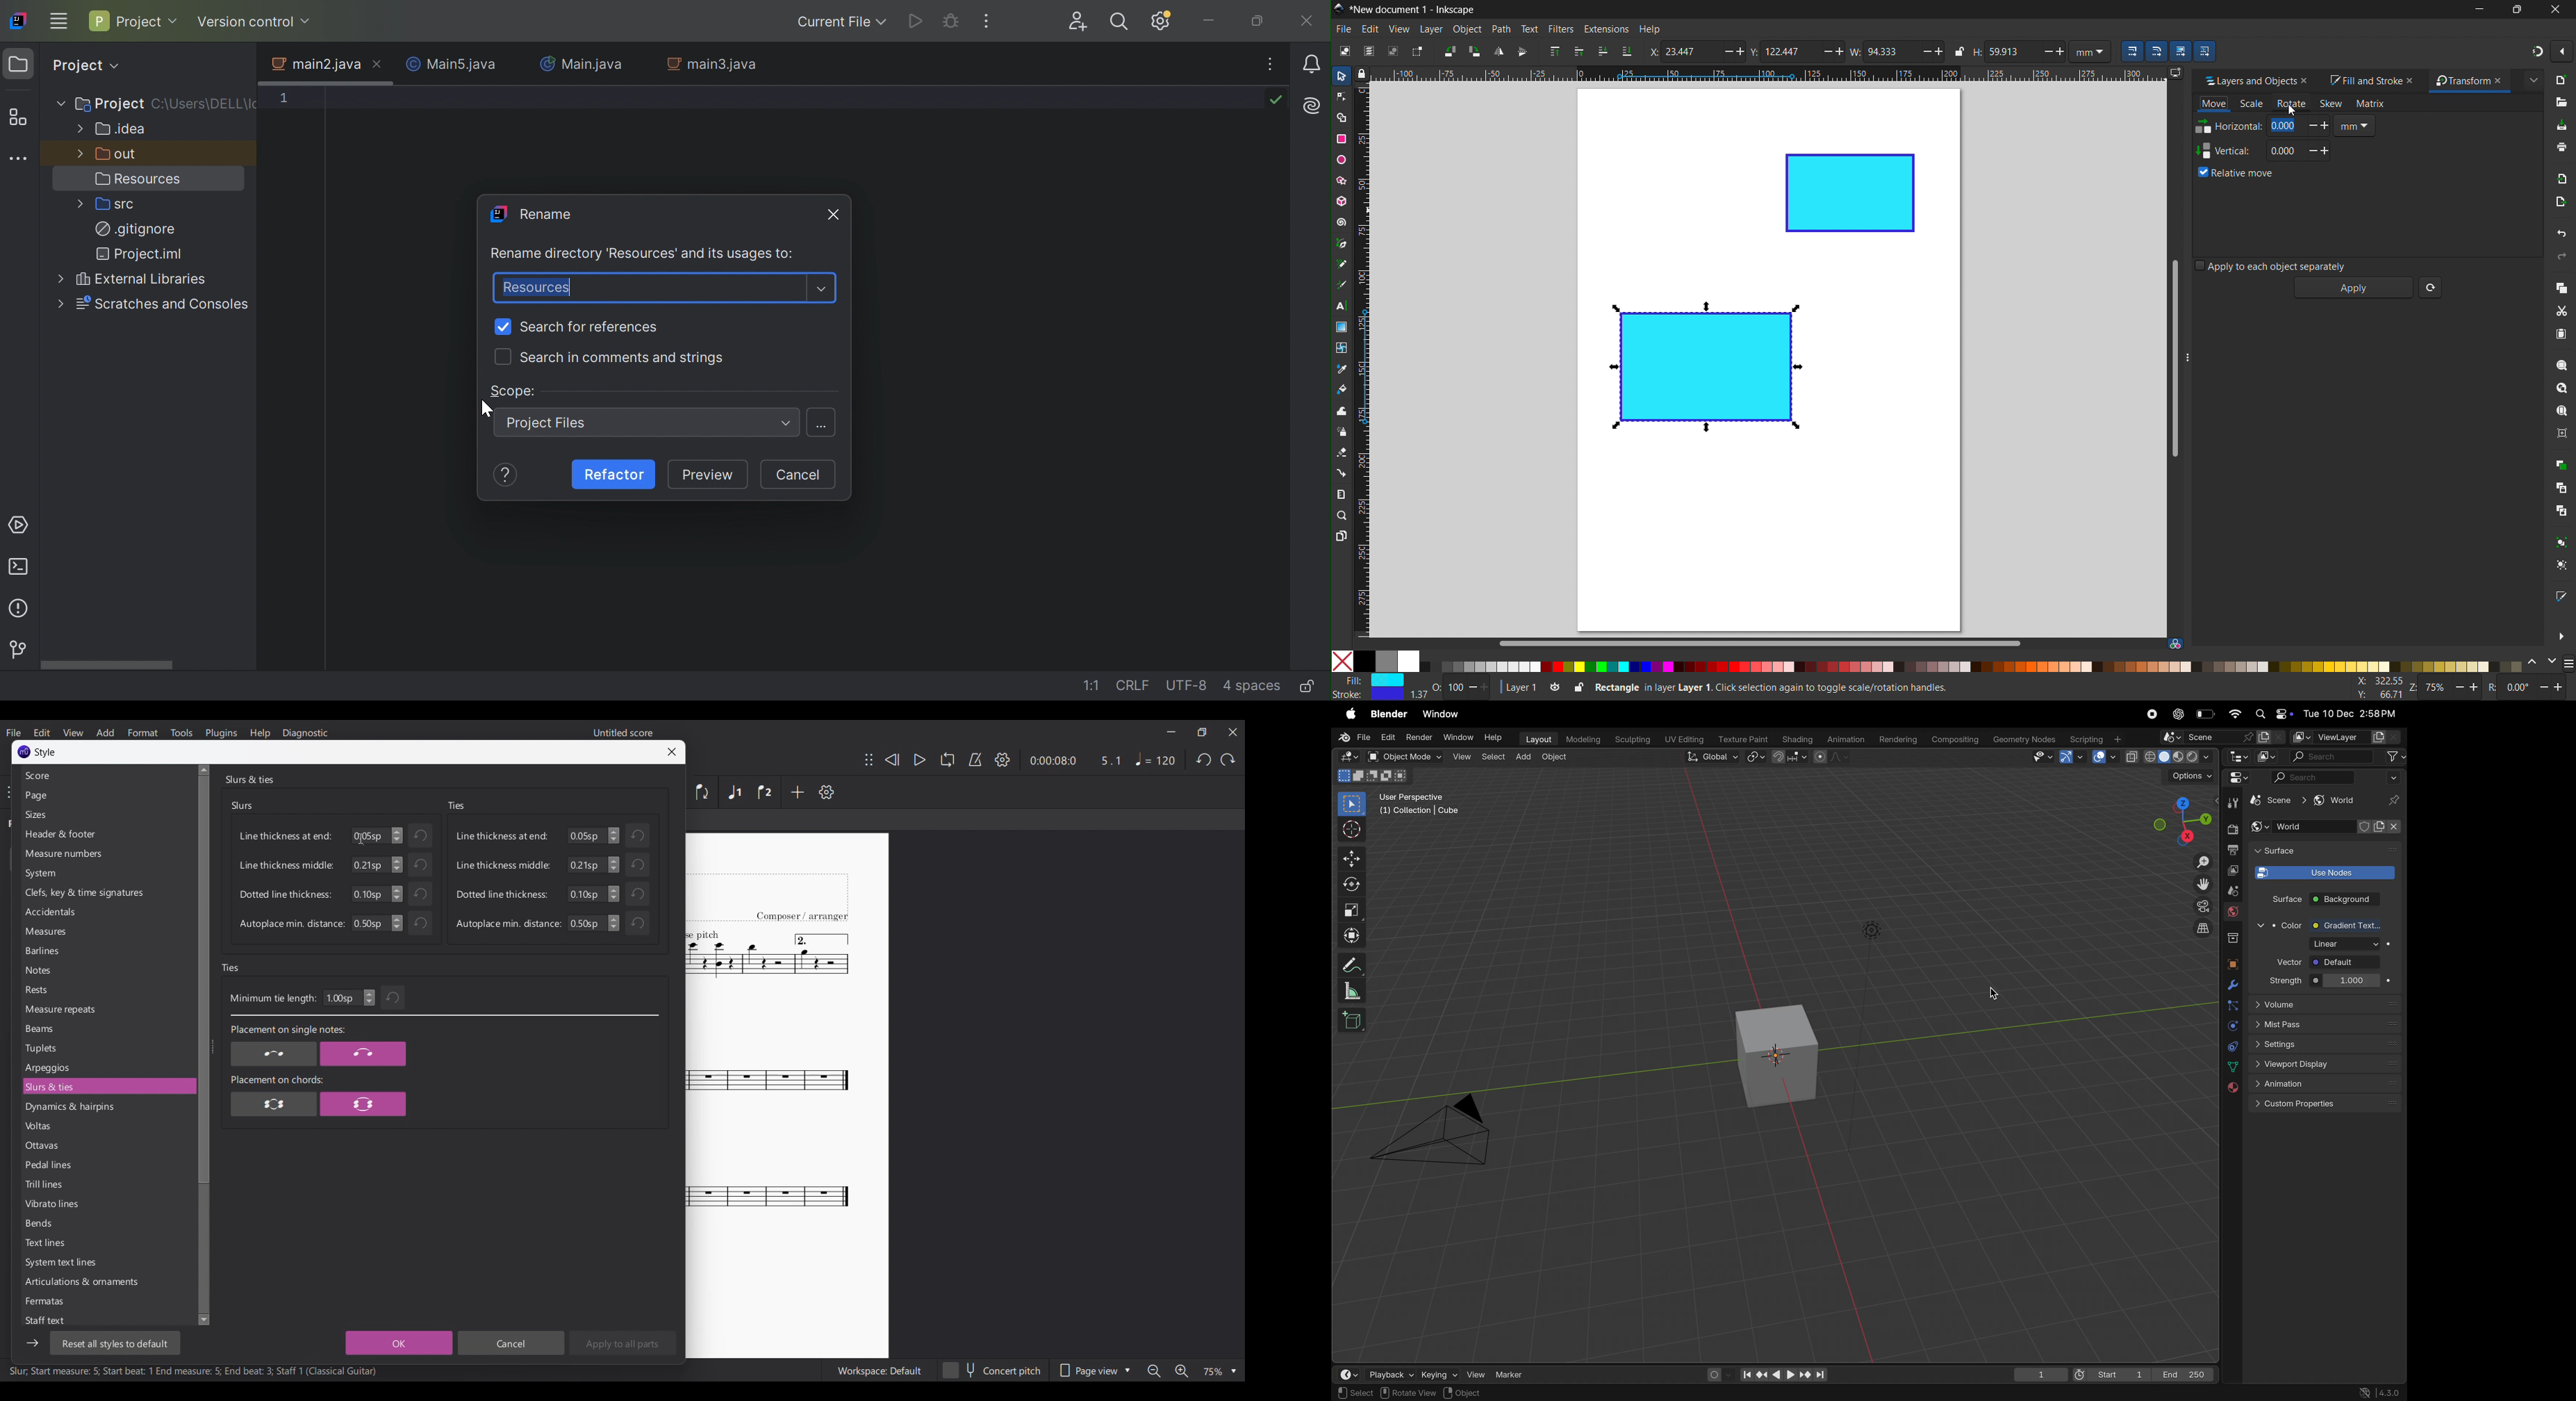  What do you see at coordinates (107, 854) in the screenshot?
I see `Measure numbers` at bounding box center [107, 854].